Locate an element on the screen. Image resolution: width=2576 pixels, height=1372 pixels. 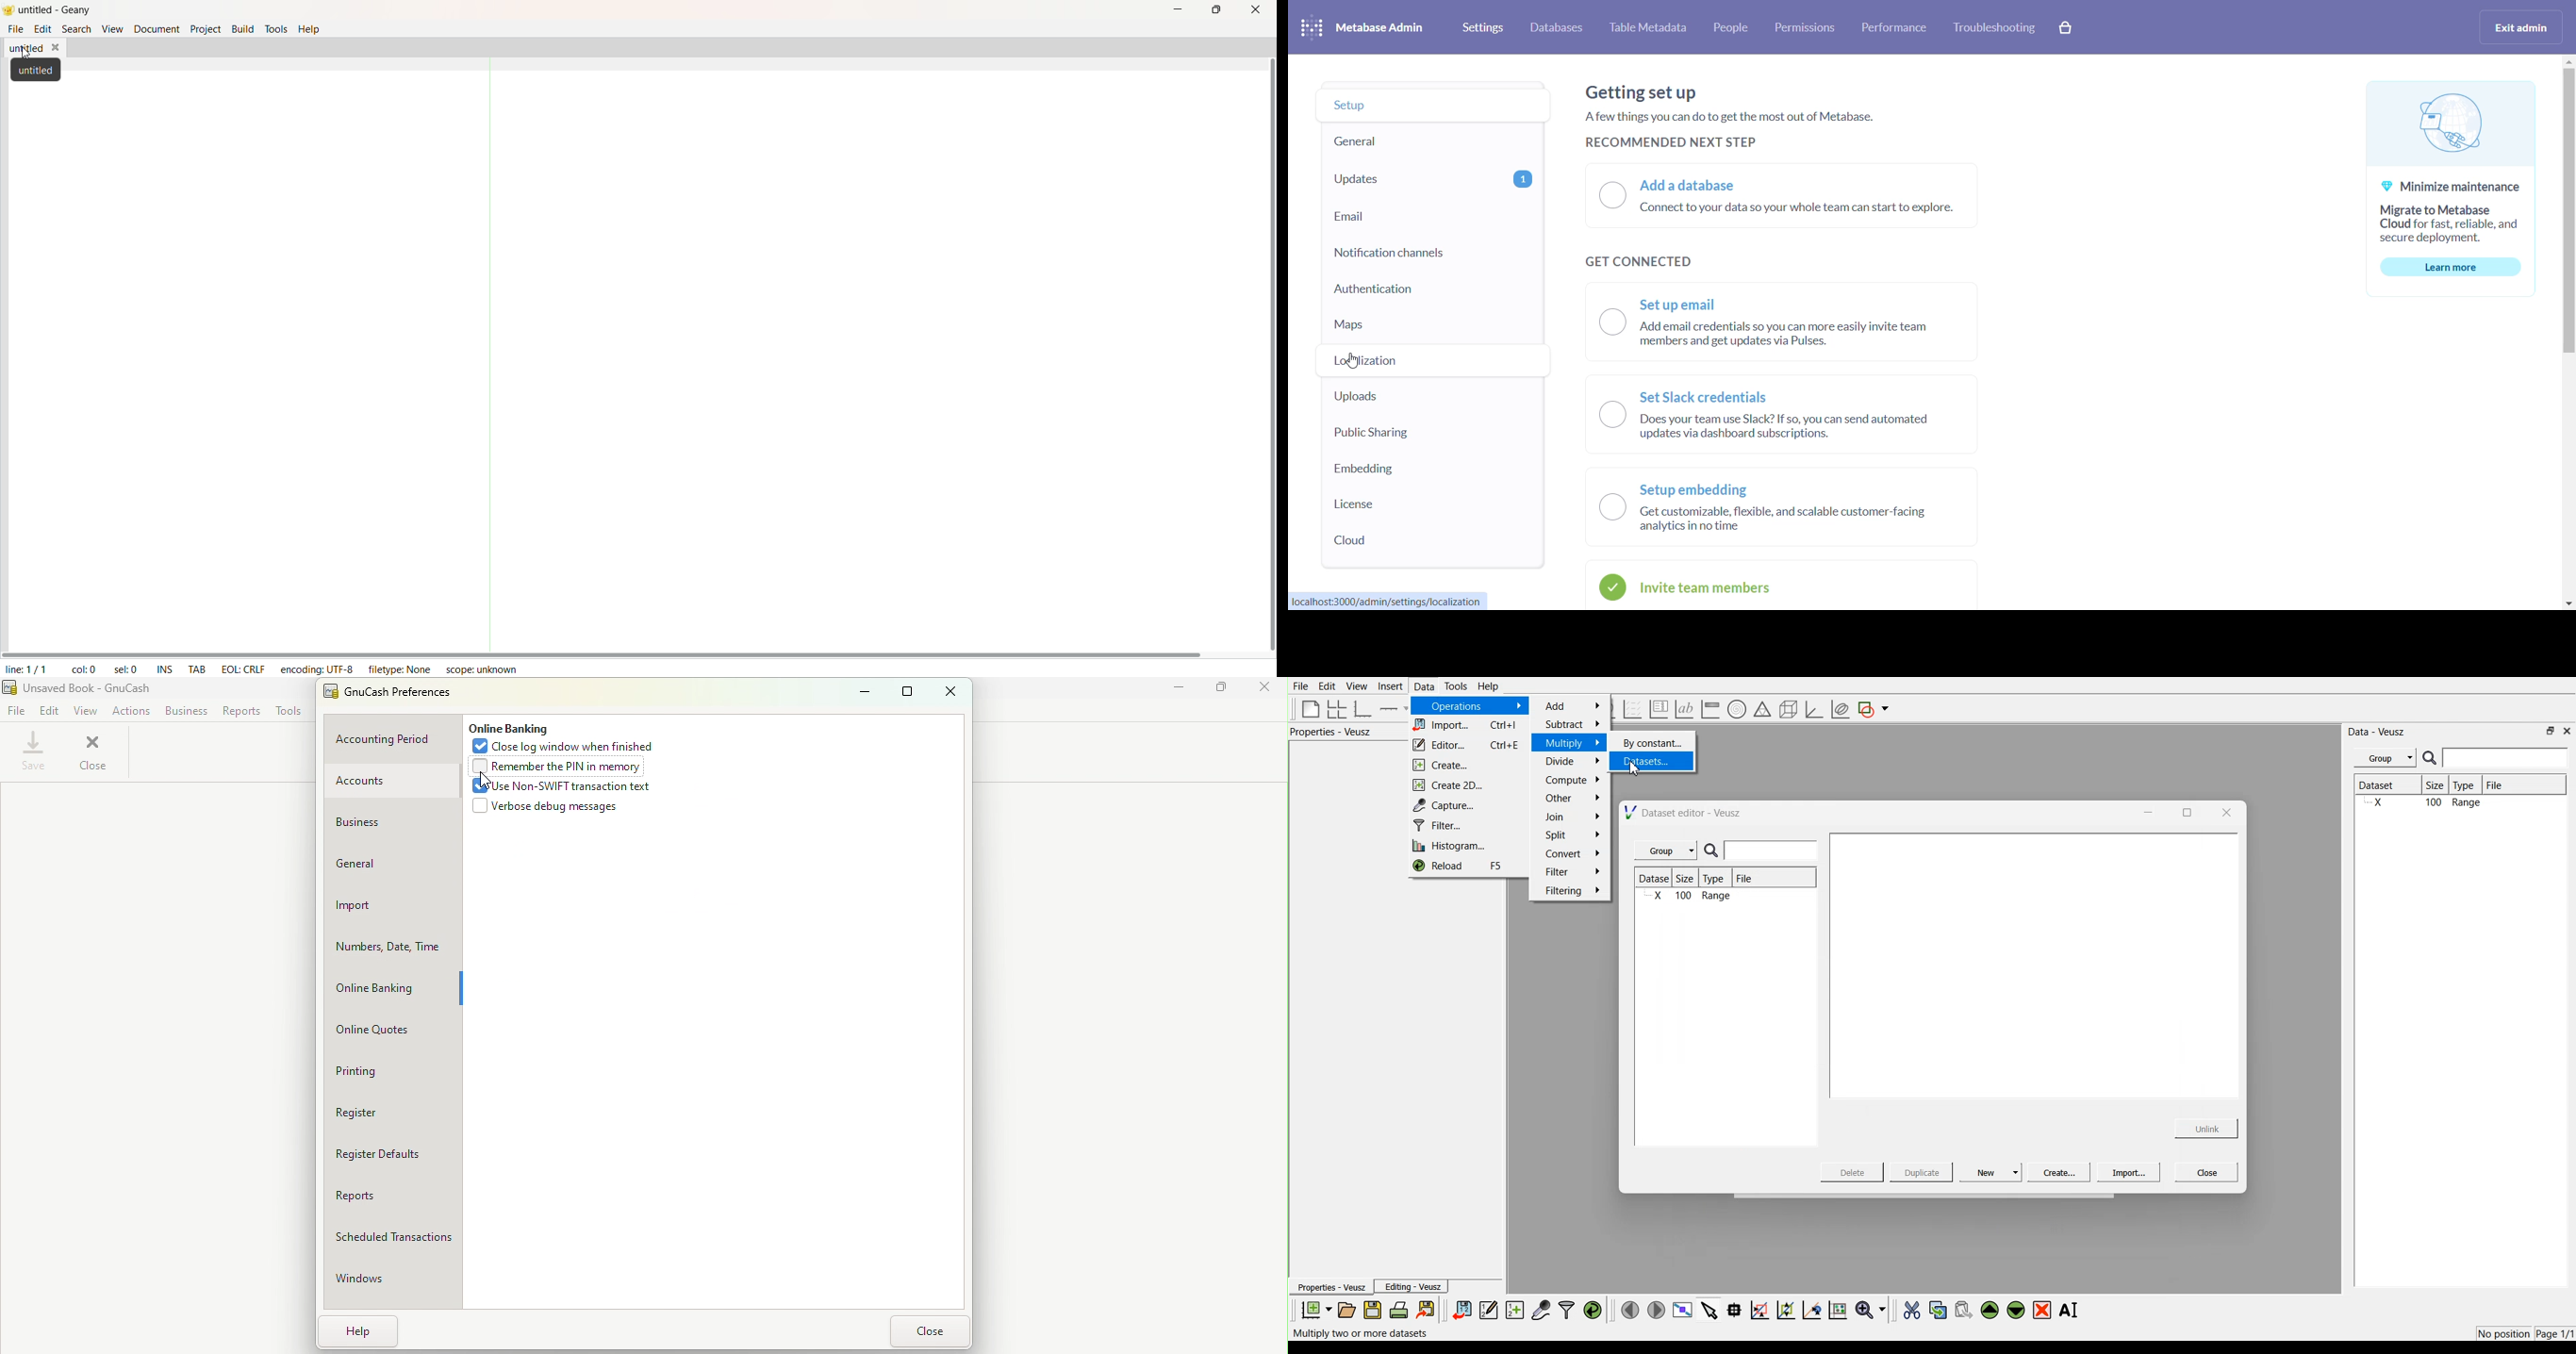
blank page is located at coordinates (1307, 708).